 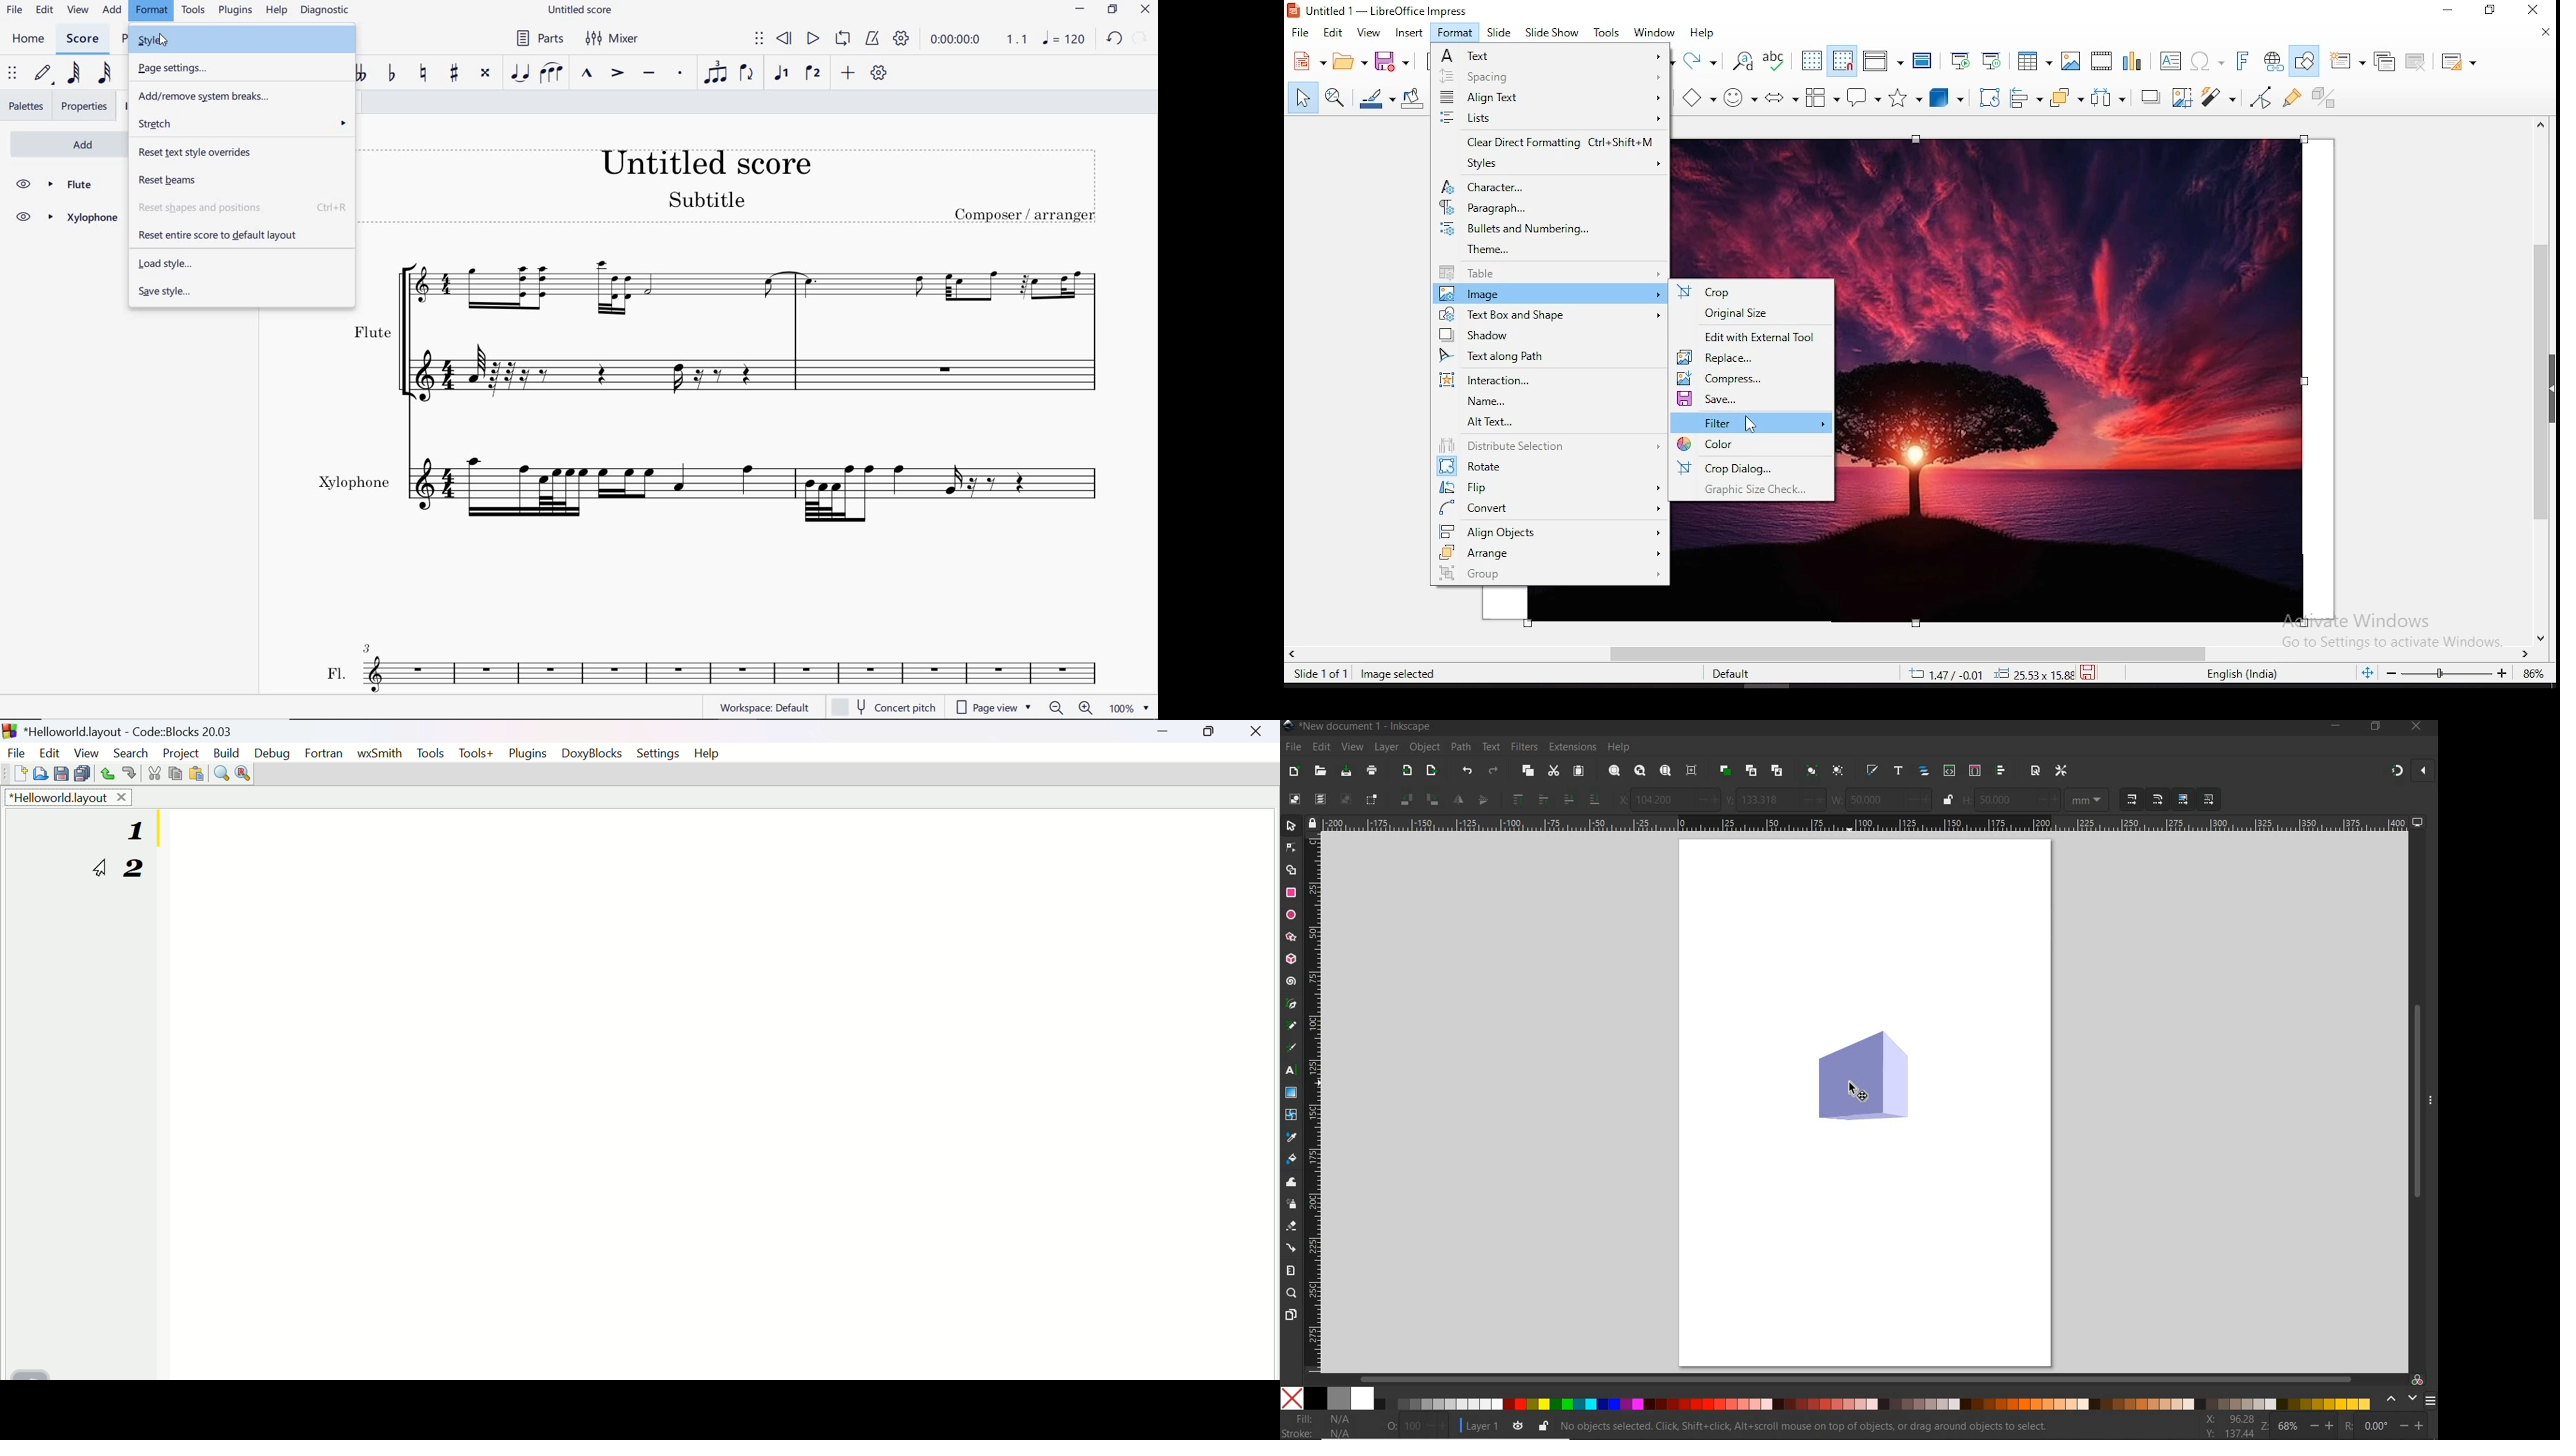 What do you see at coordinates (2150, 98) in the screenshot?
I see `Shadow` at bounding box center [2150, 98].